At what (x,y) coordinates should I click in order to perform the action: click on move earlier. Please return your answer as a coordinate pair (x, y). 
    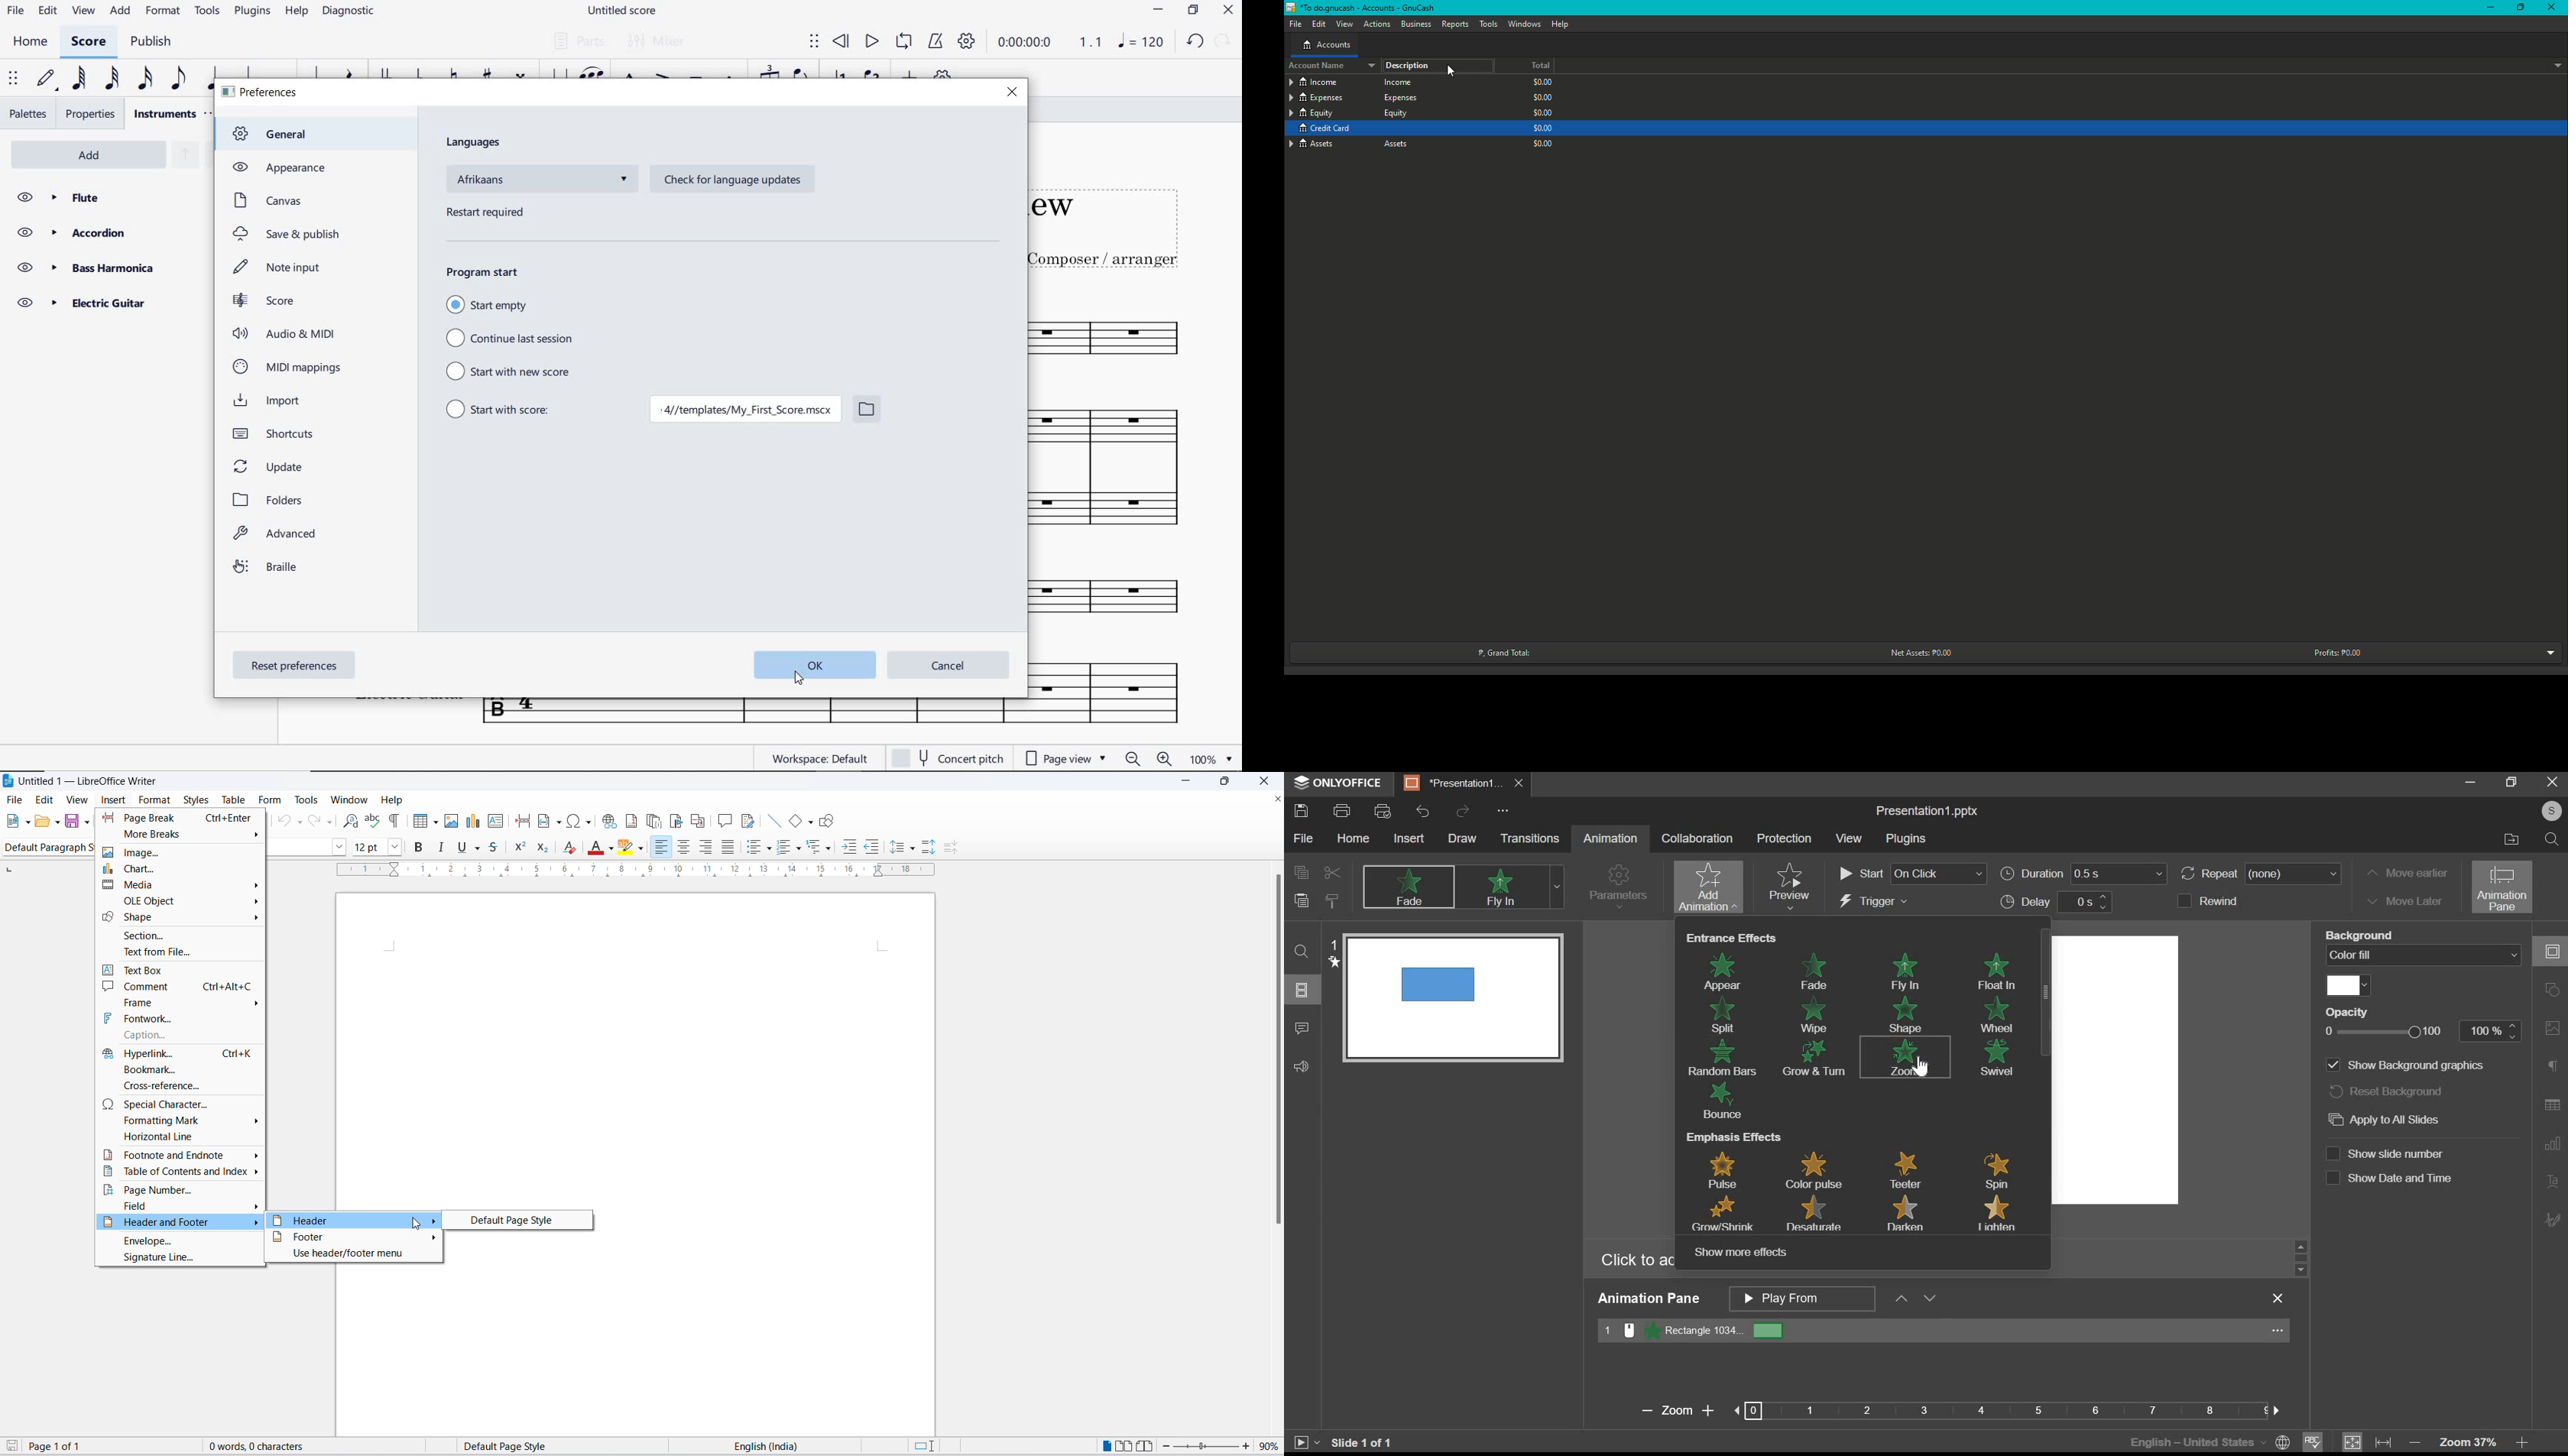
    Looking at the image, I should click on (2407, 873).